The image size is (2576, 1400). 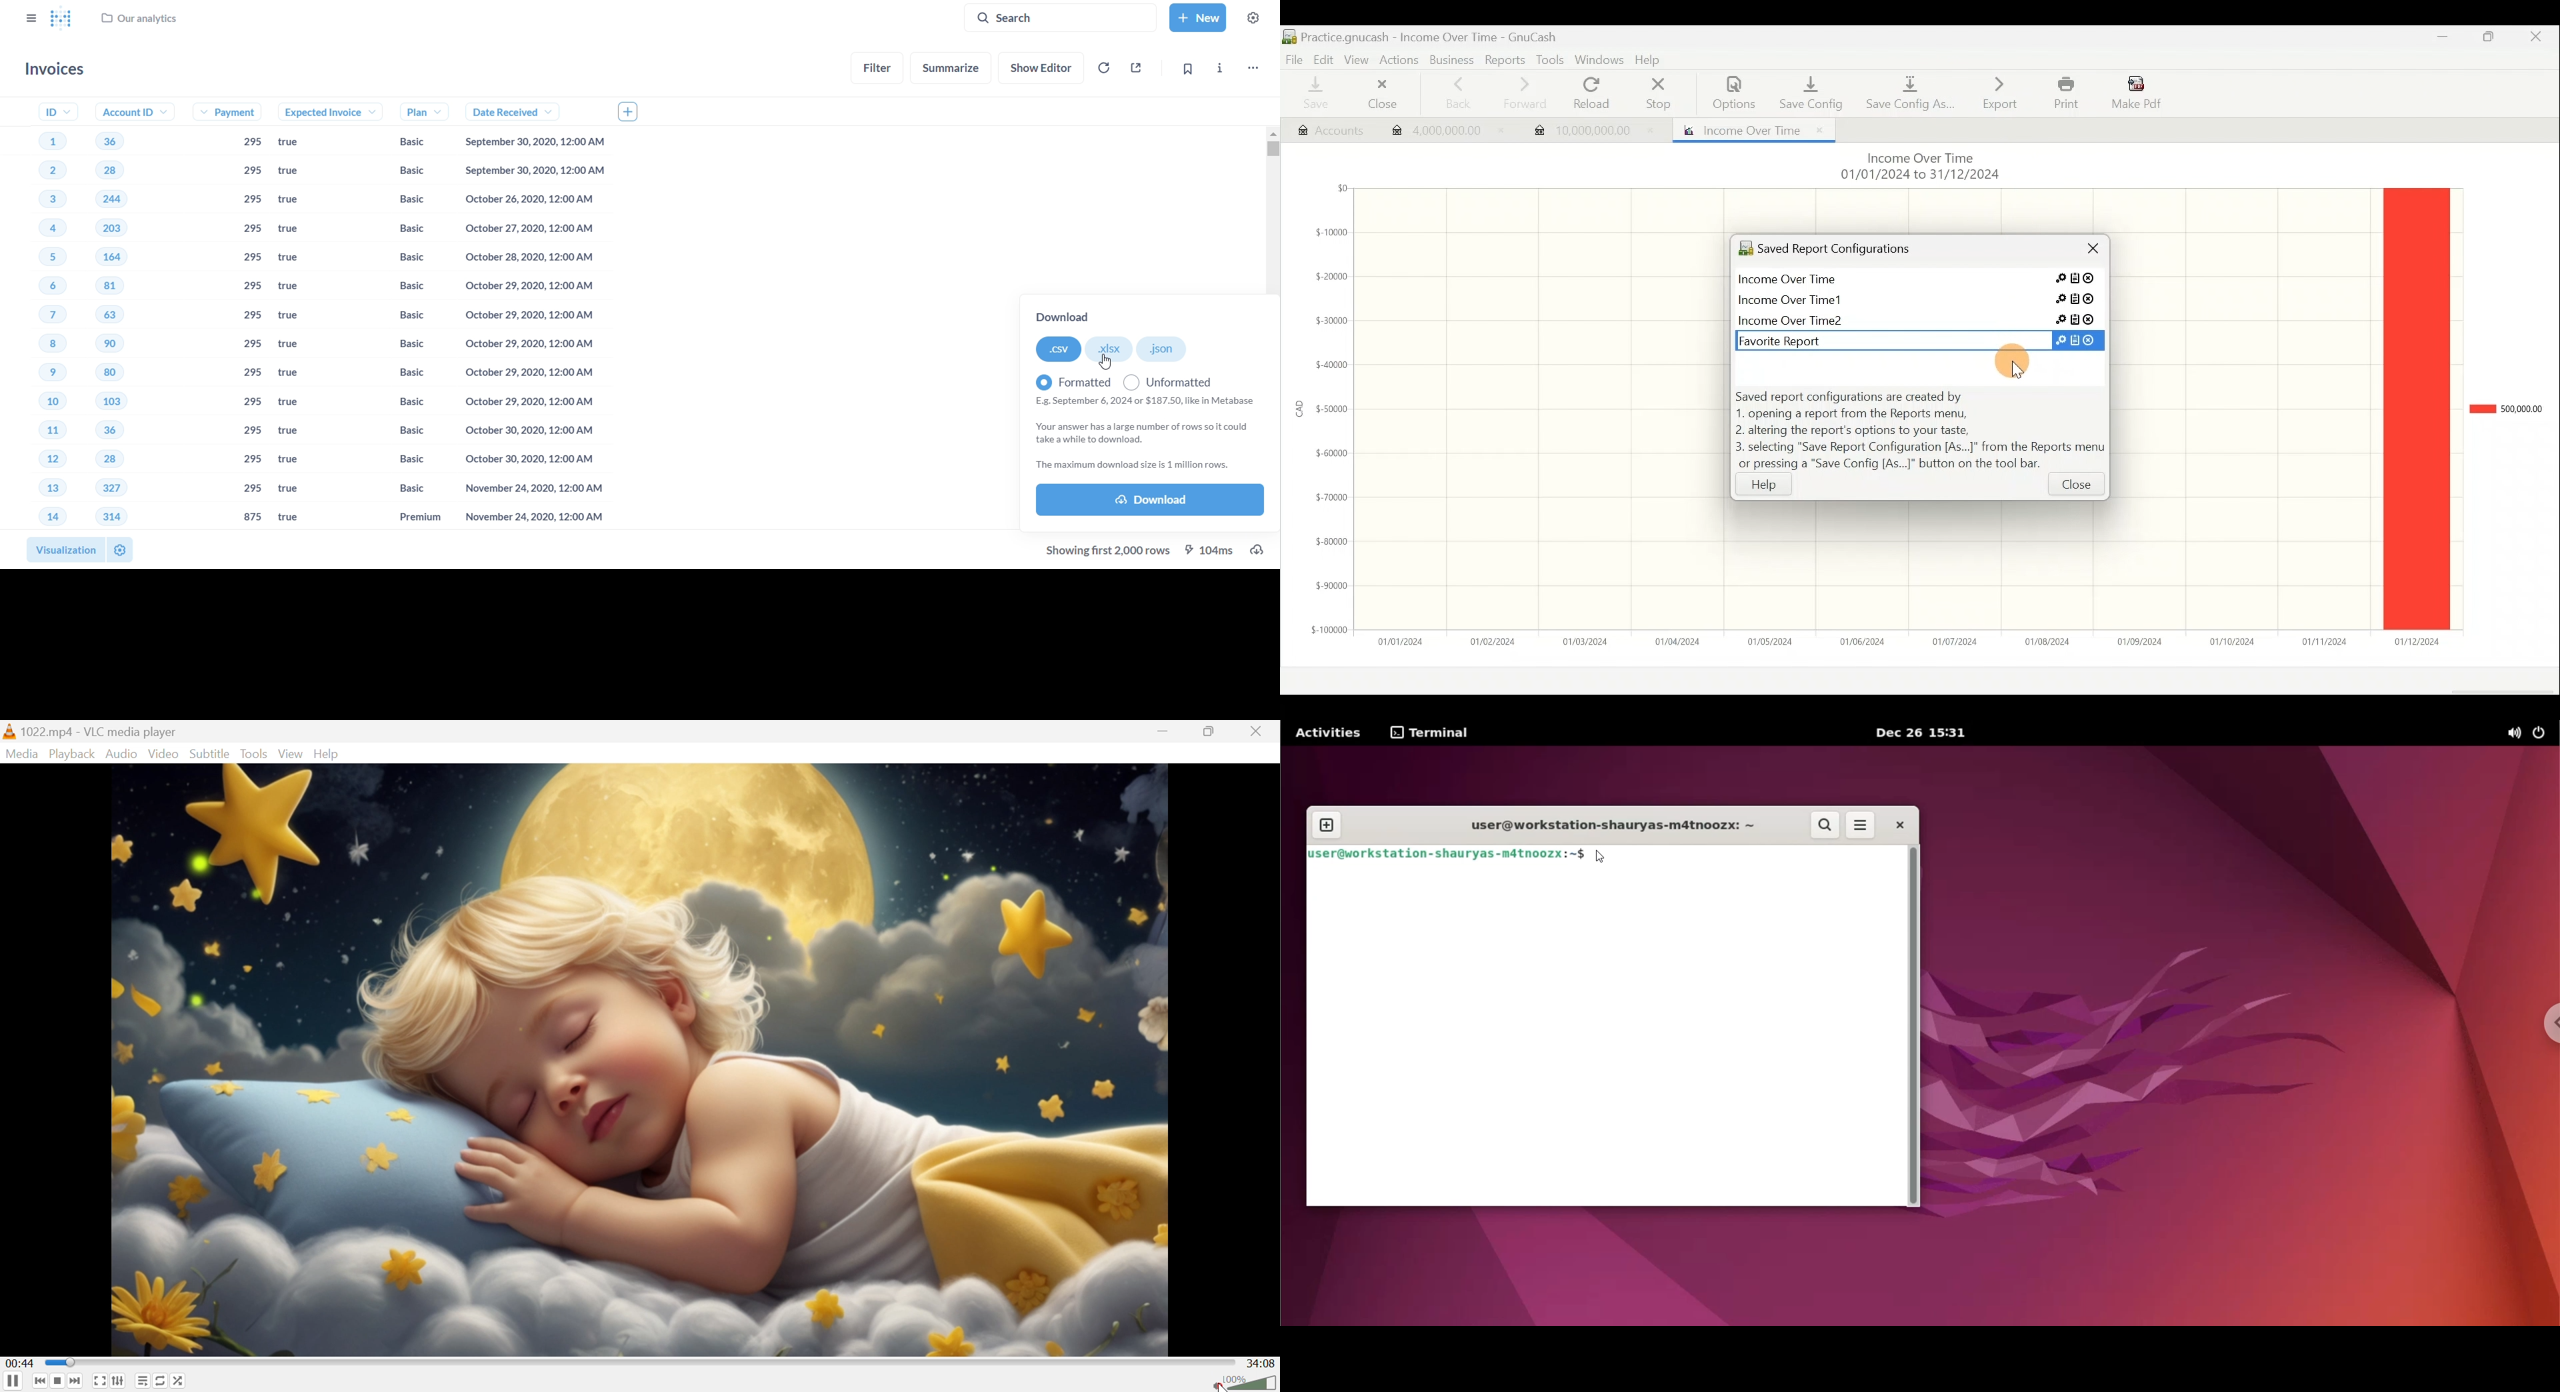 I want to click on File, so click(x=1294, y=58).